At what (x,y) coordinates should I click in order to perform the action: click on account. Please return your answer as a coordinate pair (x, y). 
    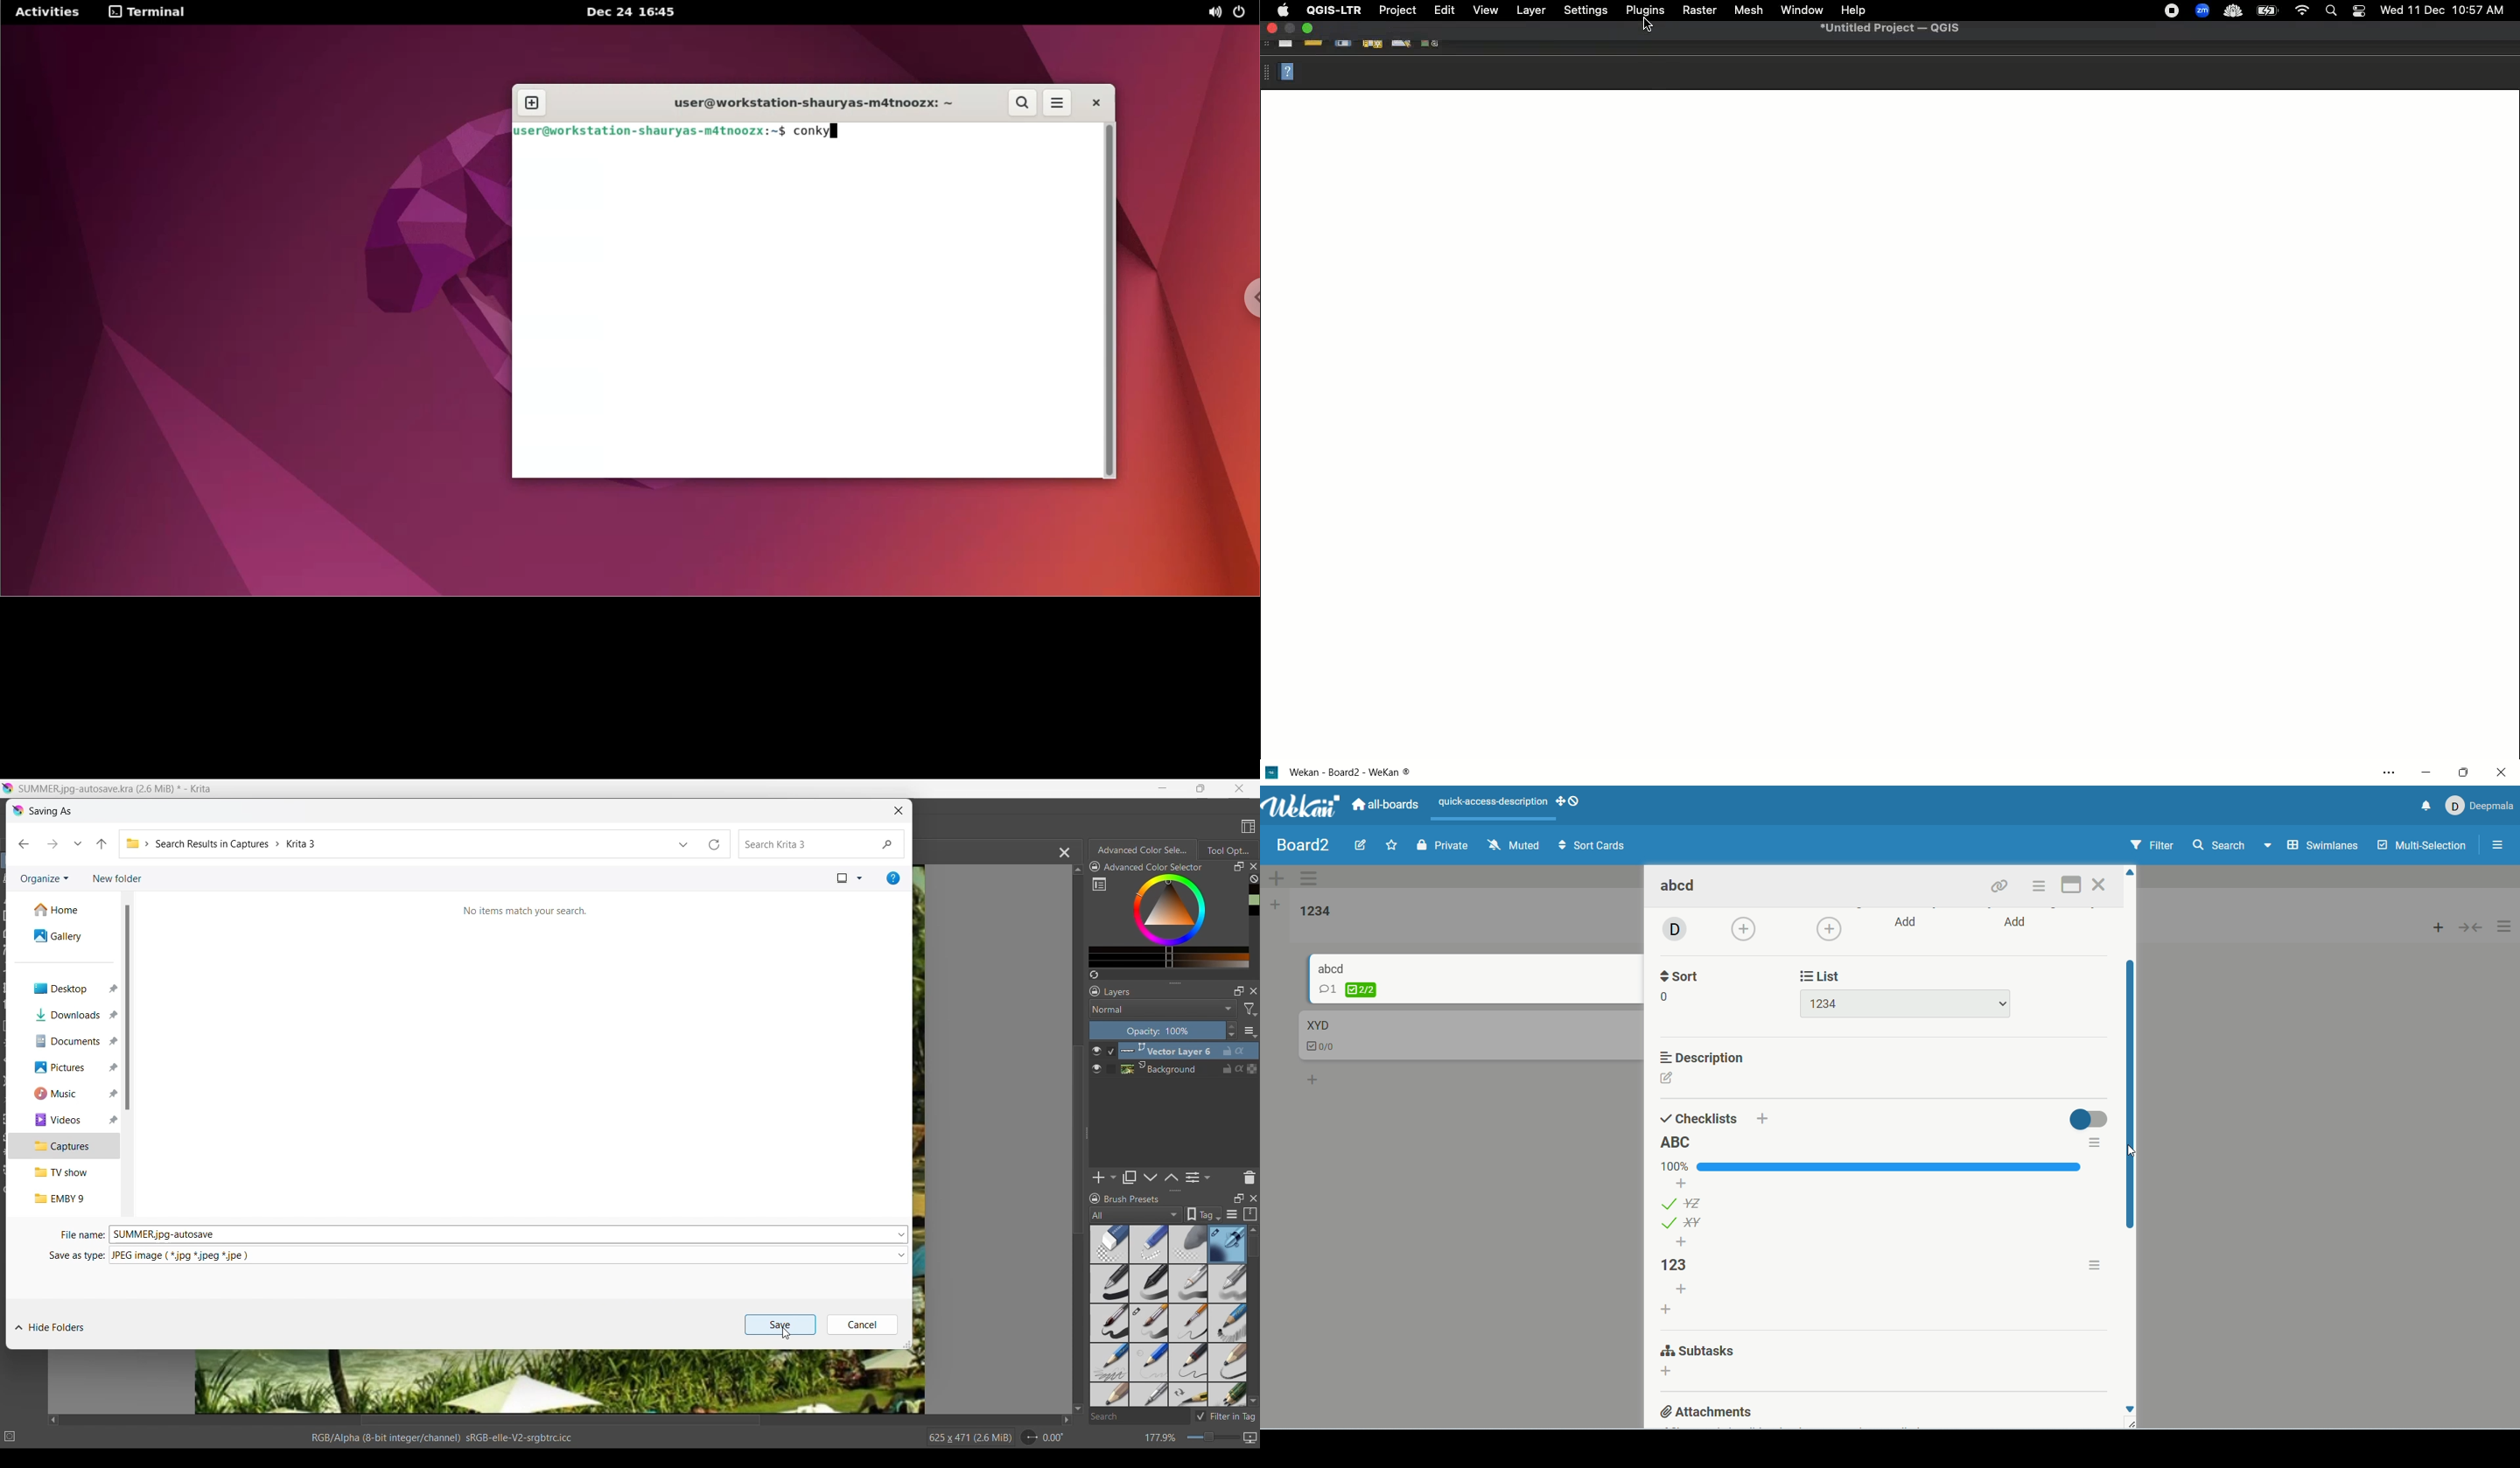
    Looking at the image, I should click on (2480, 806).